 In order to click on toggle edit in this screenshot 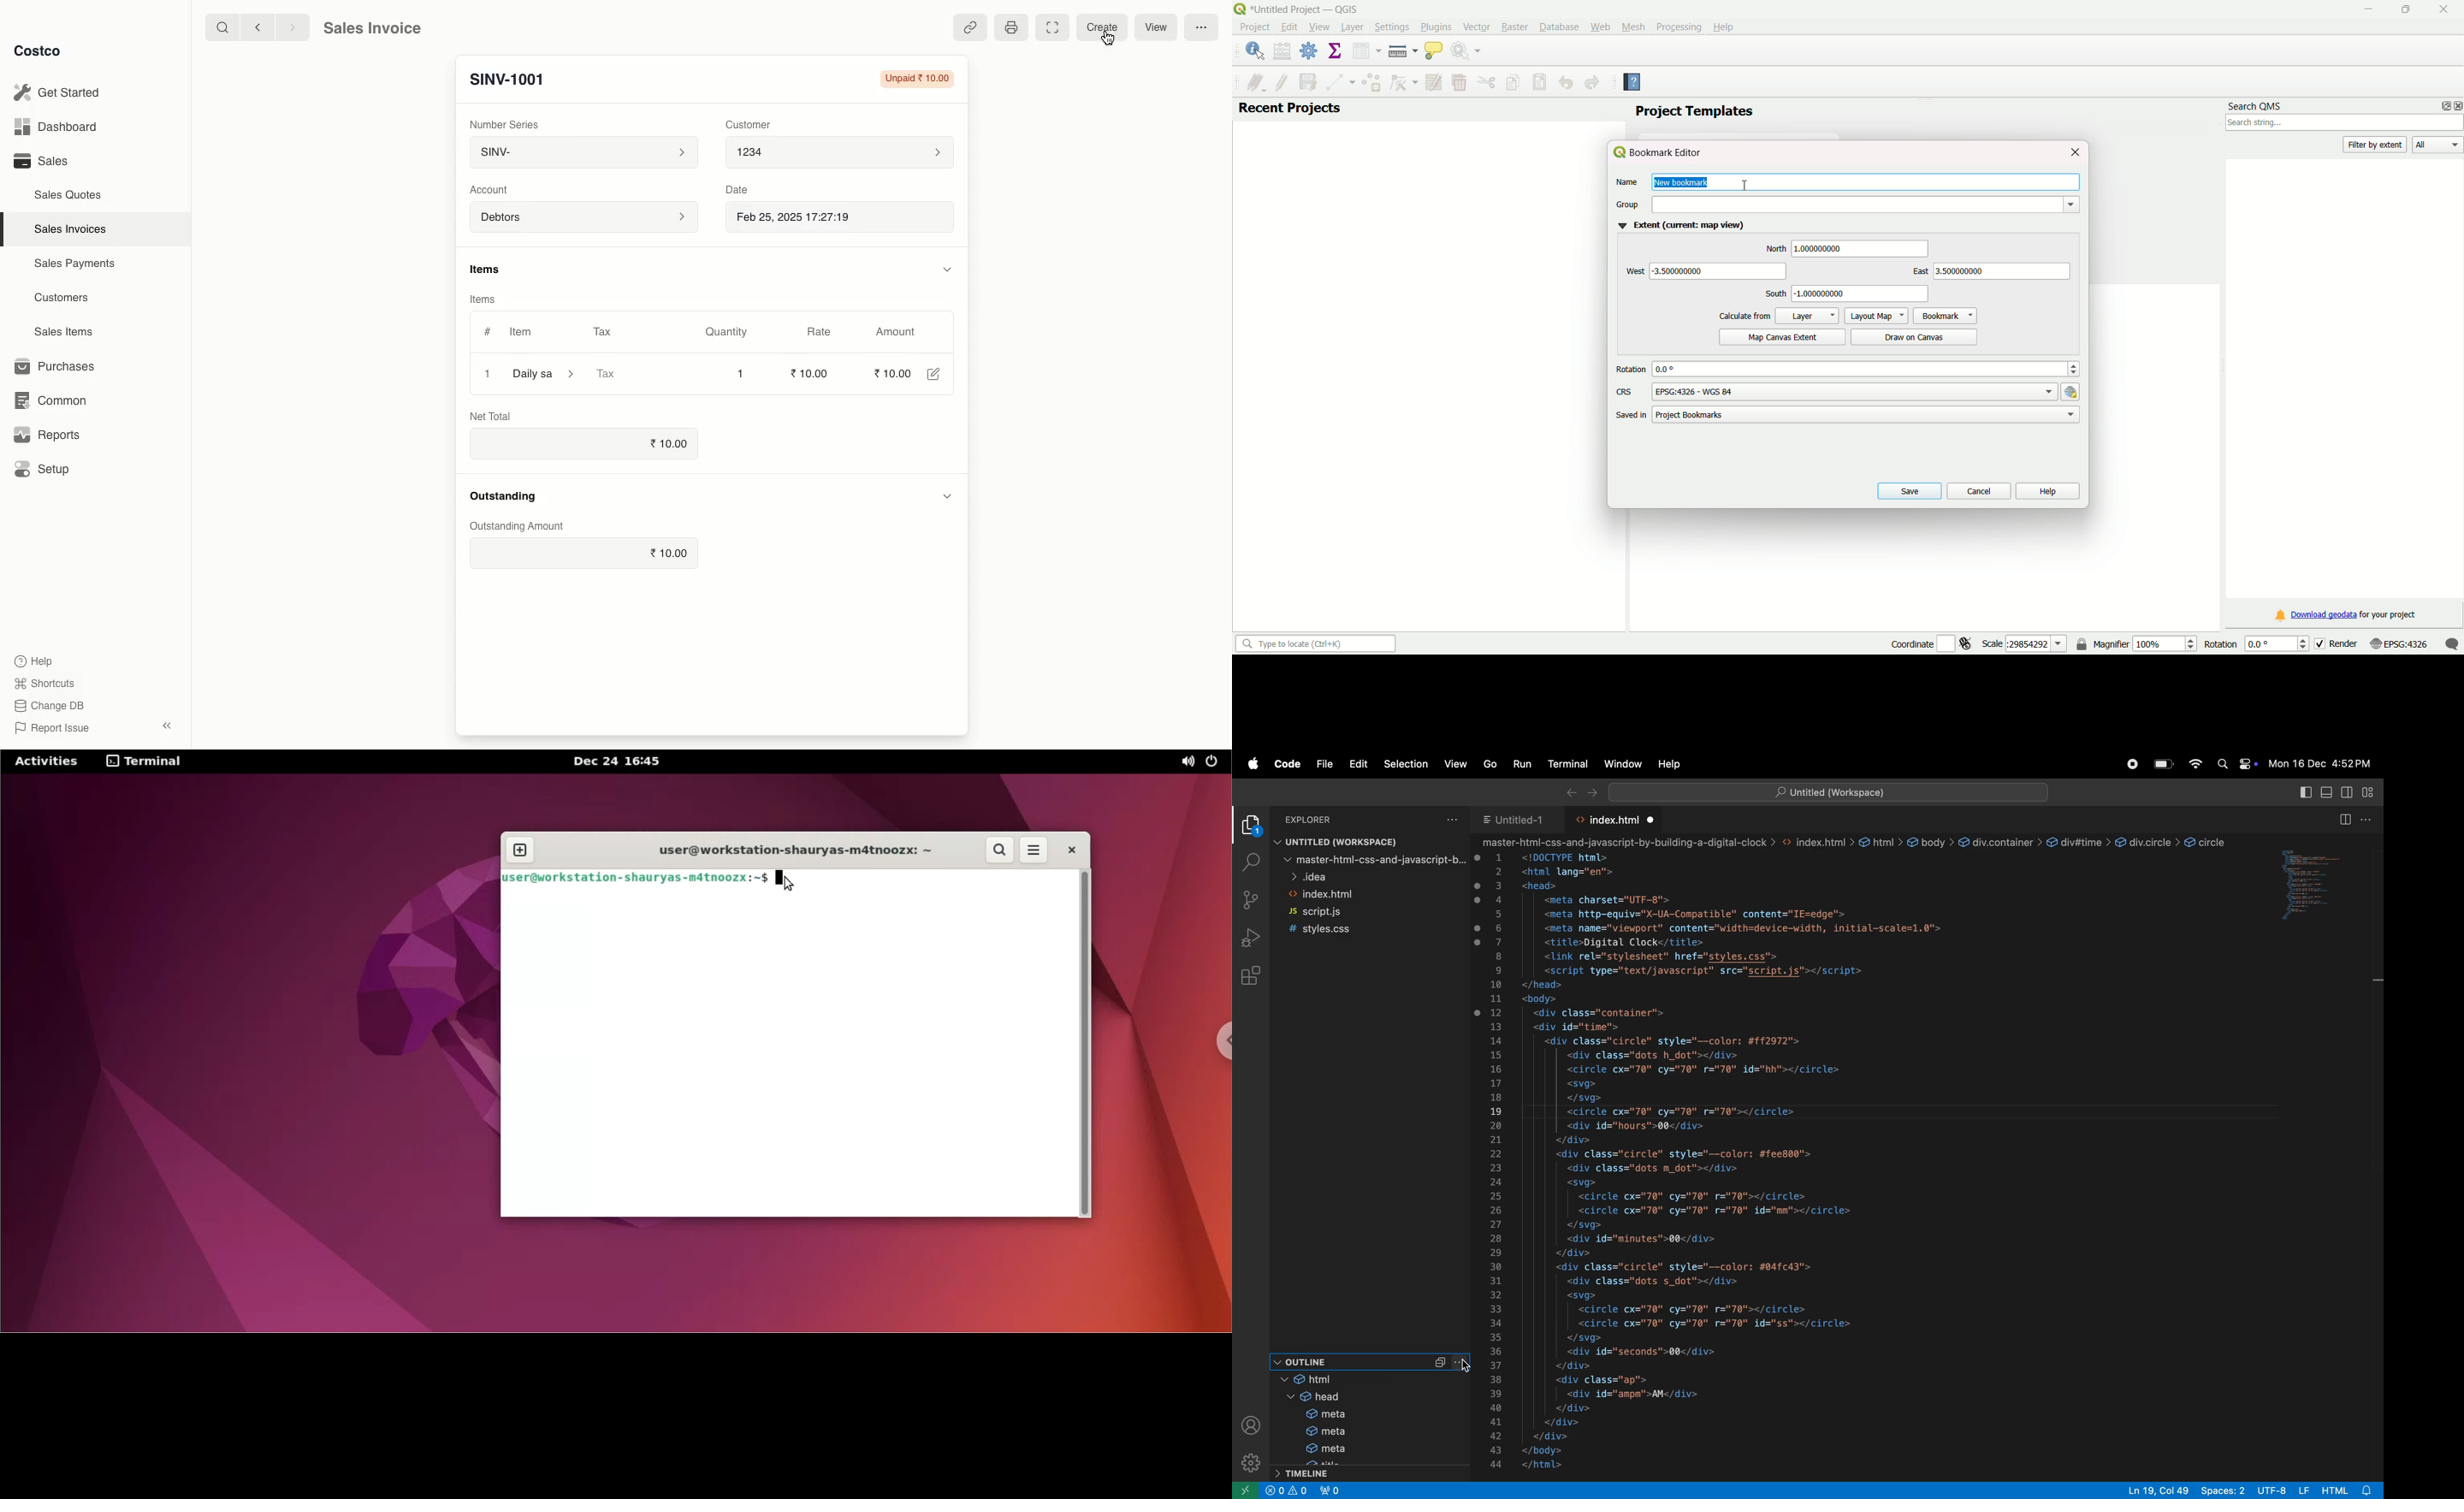, I will do `click(1281, 81)`.